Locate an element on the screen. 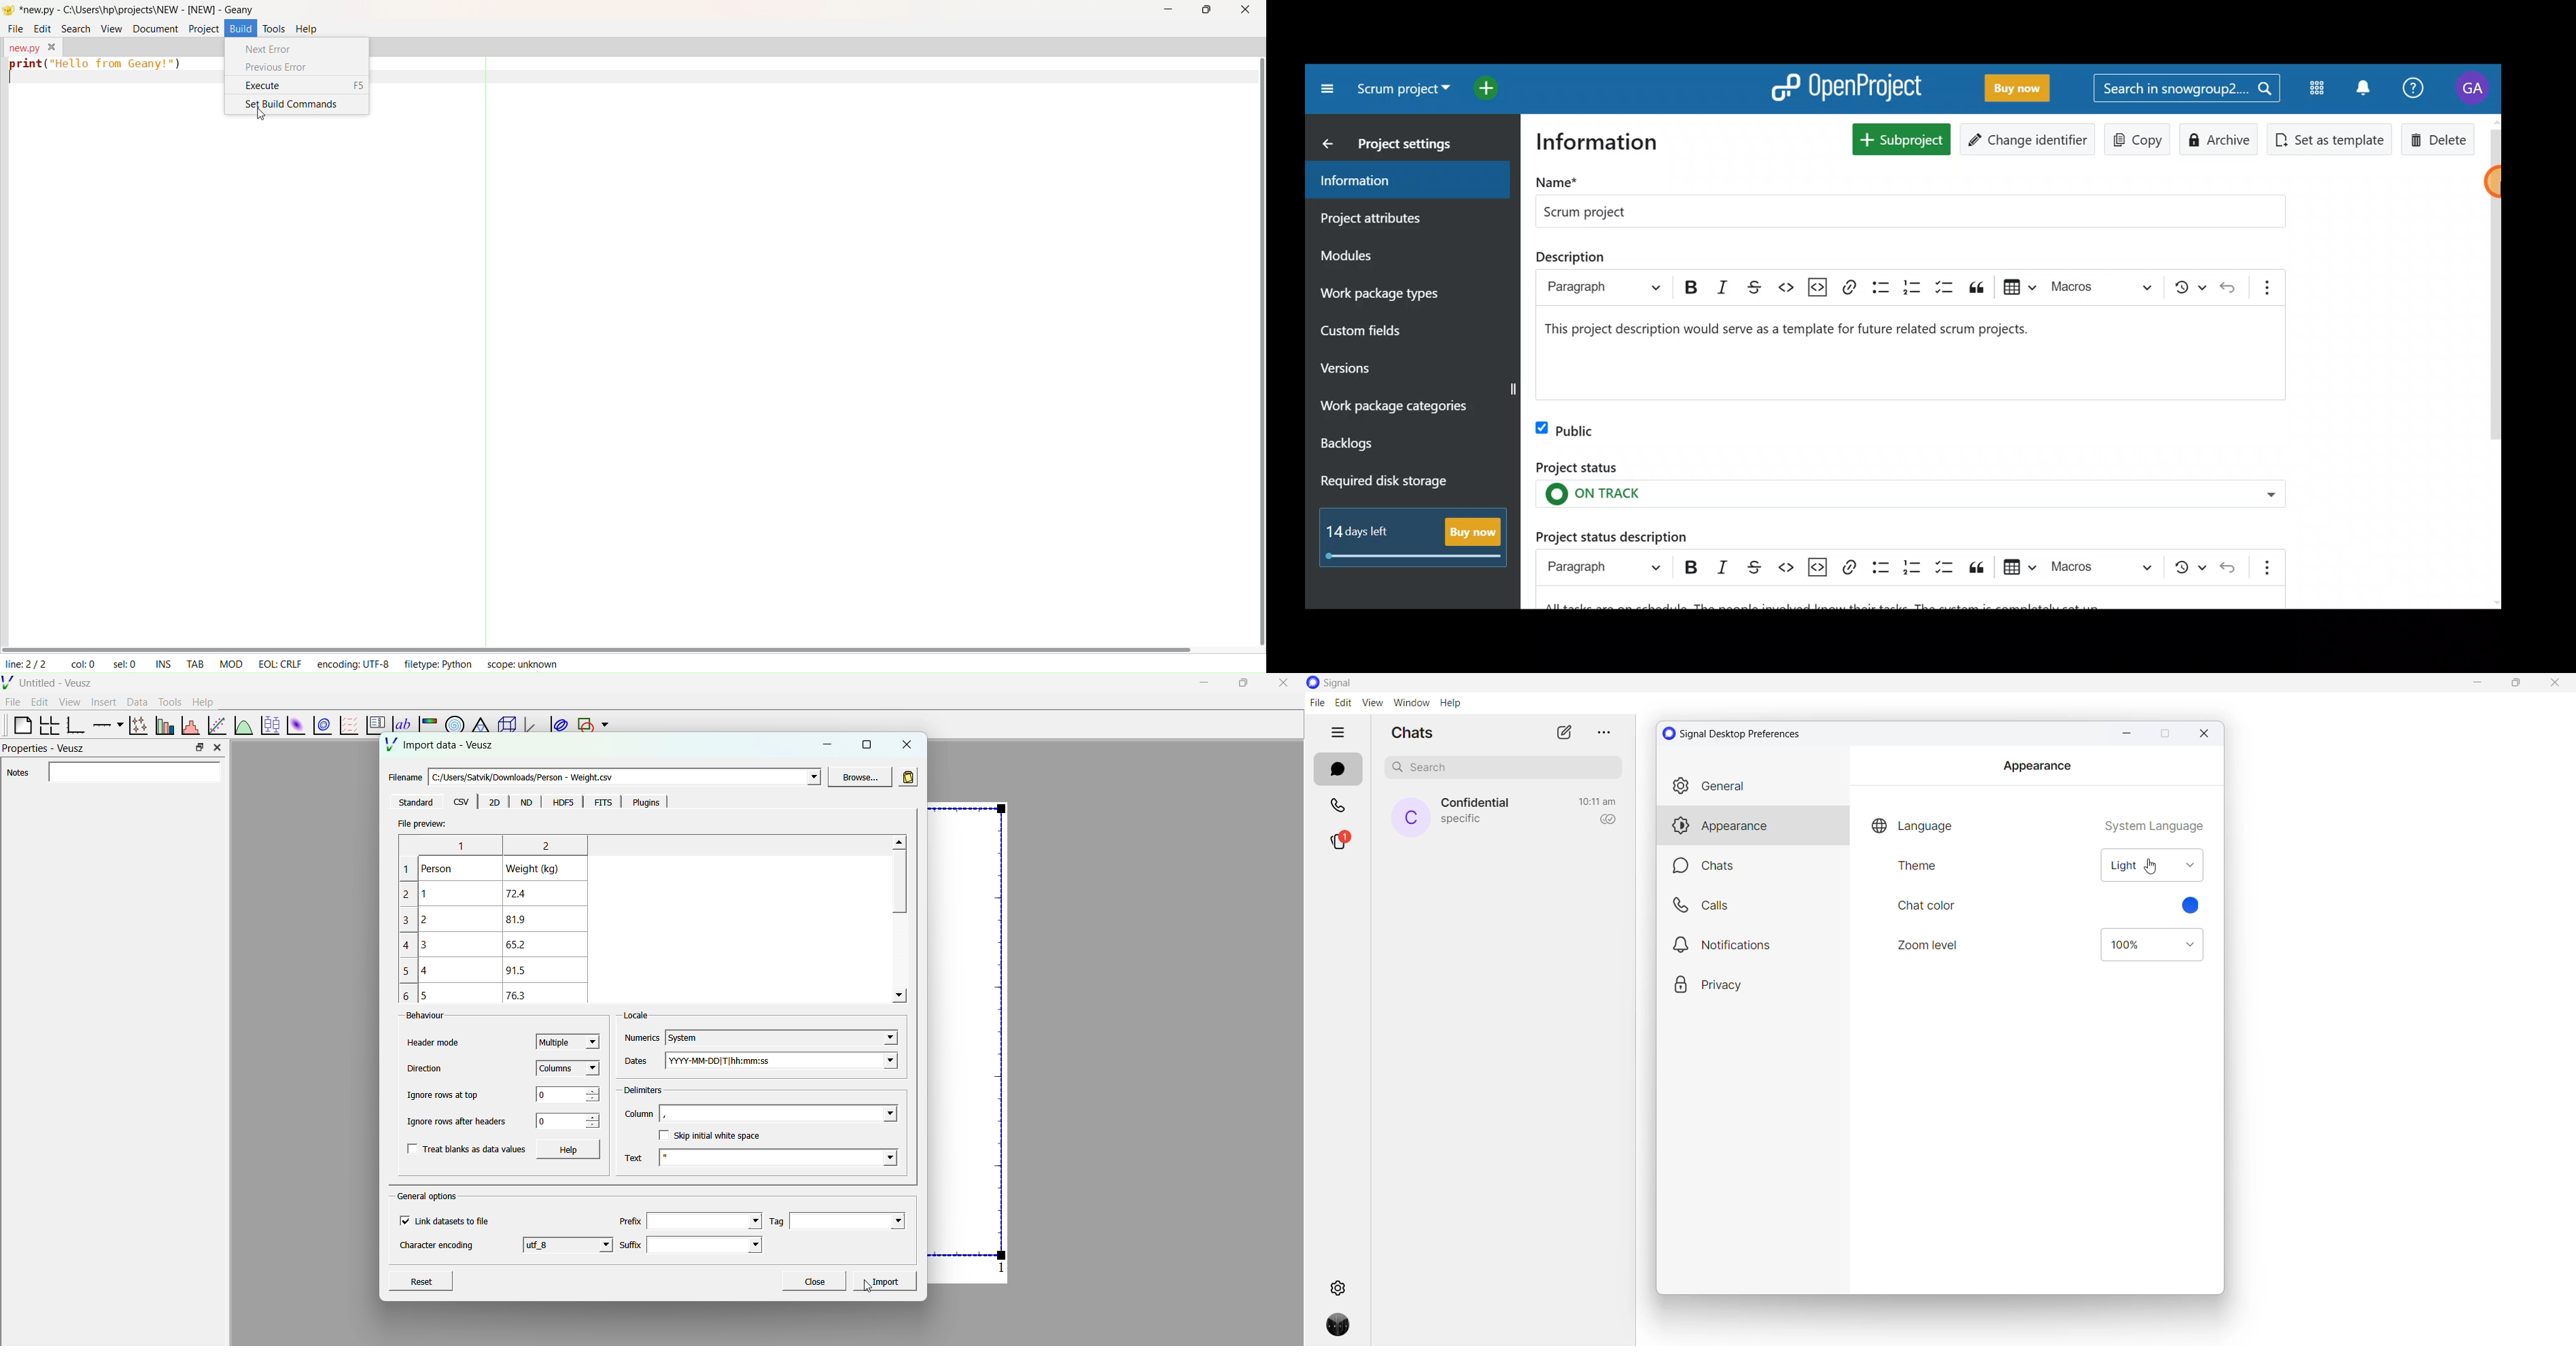  cursor is located at coordinates (2154, 866).